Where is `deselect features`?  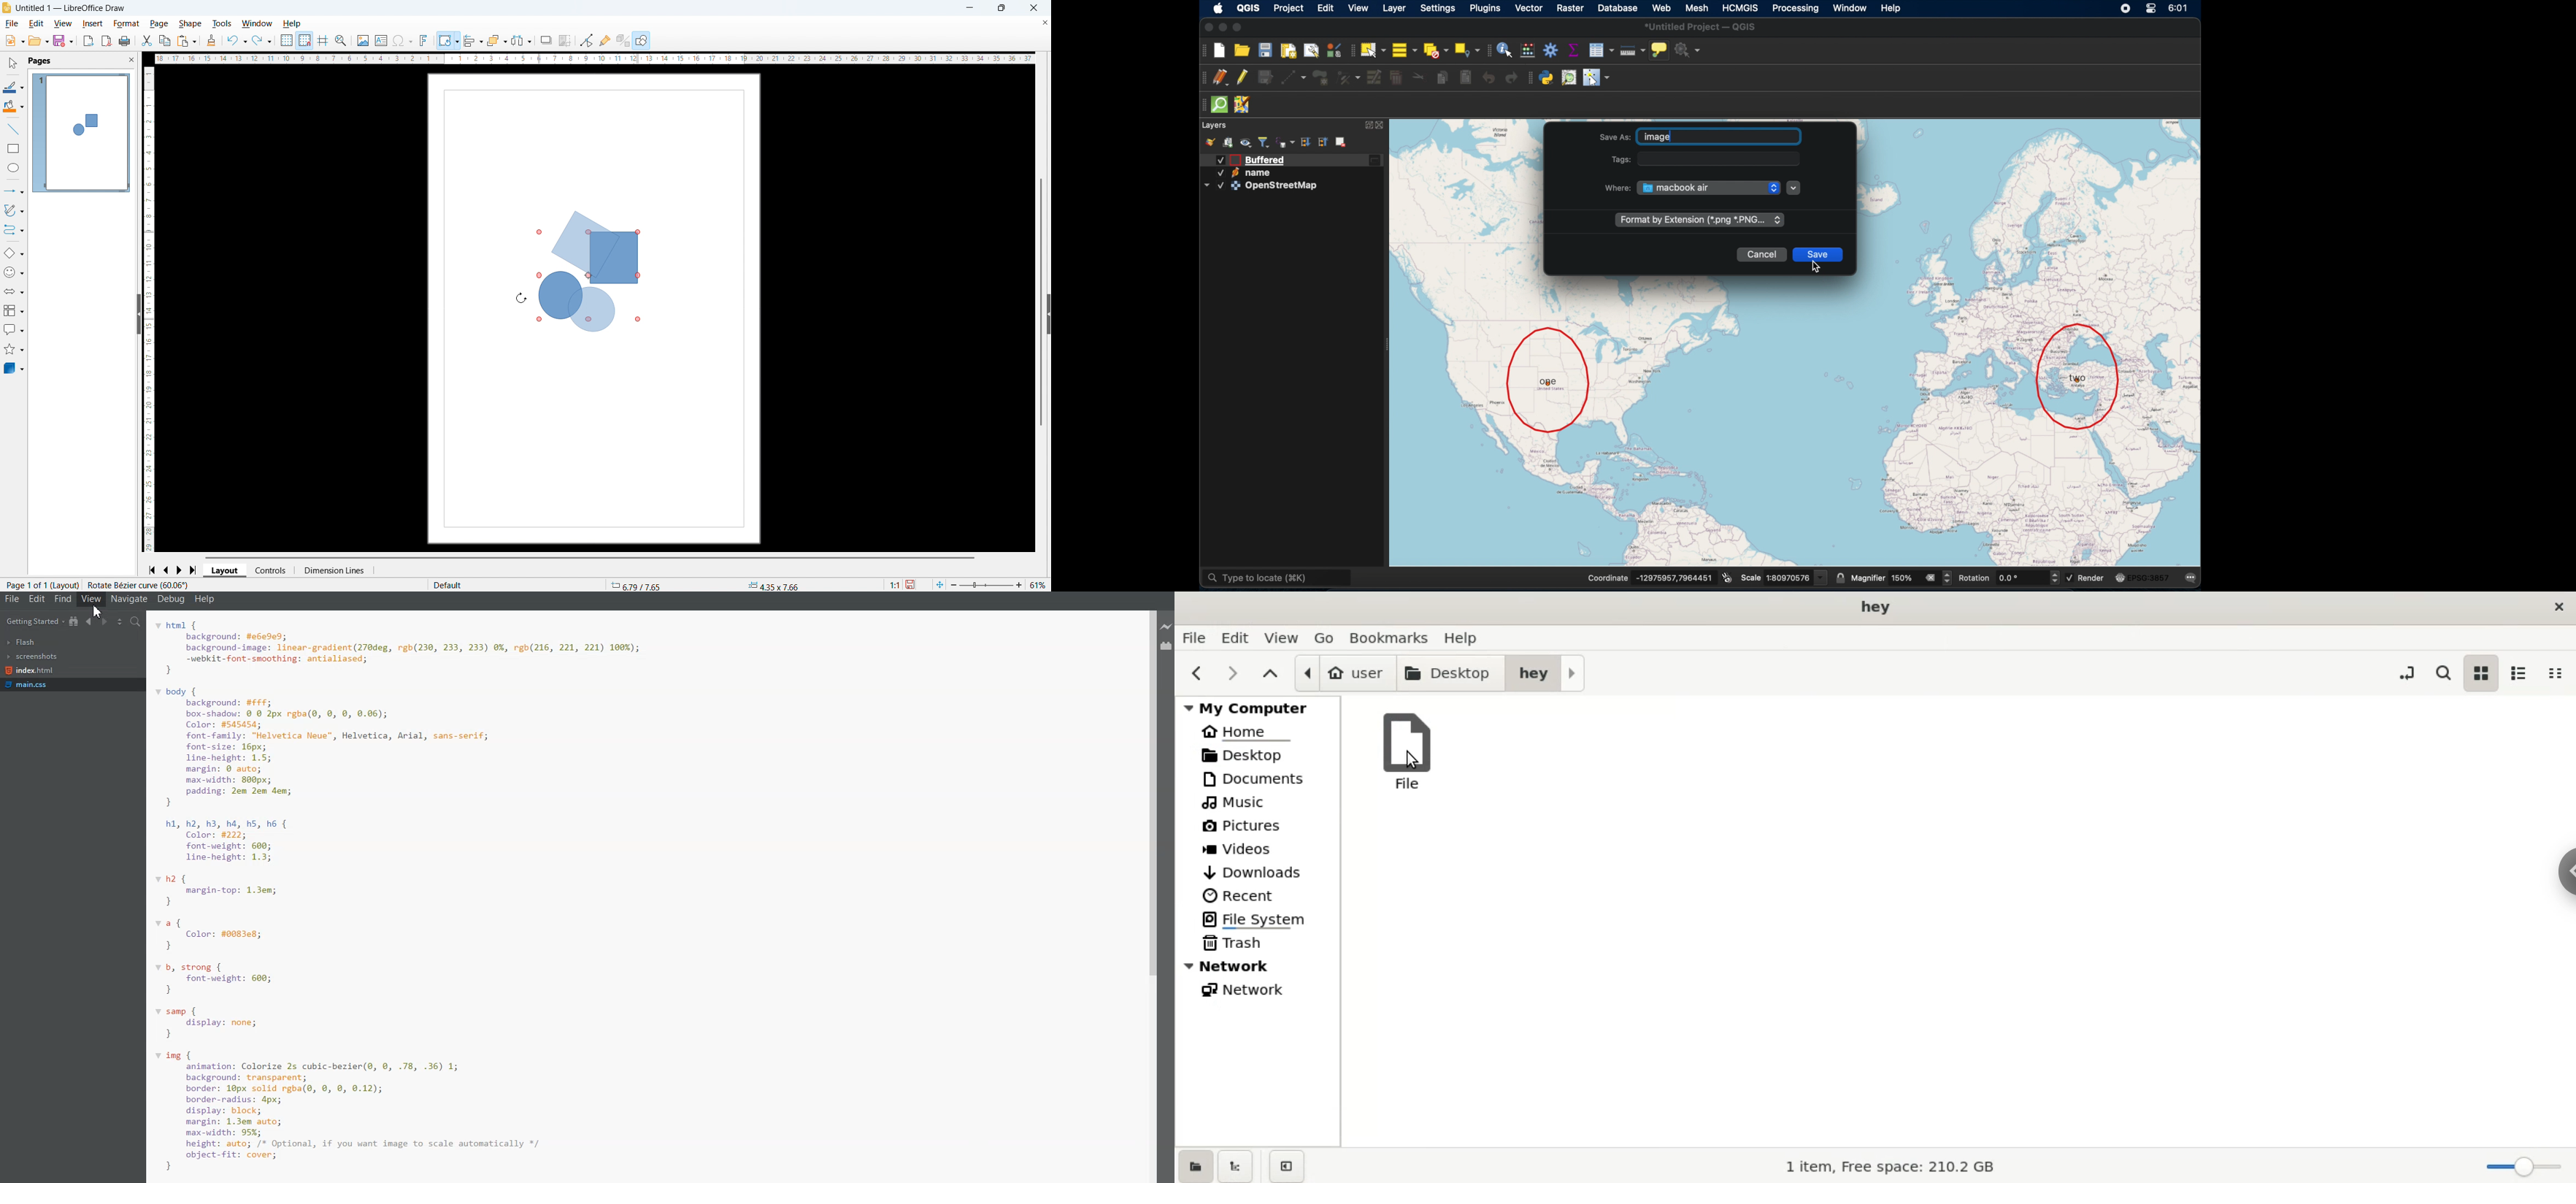
deselect features is located at coordinates (1435, 49).